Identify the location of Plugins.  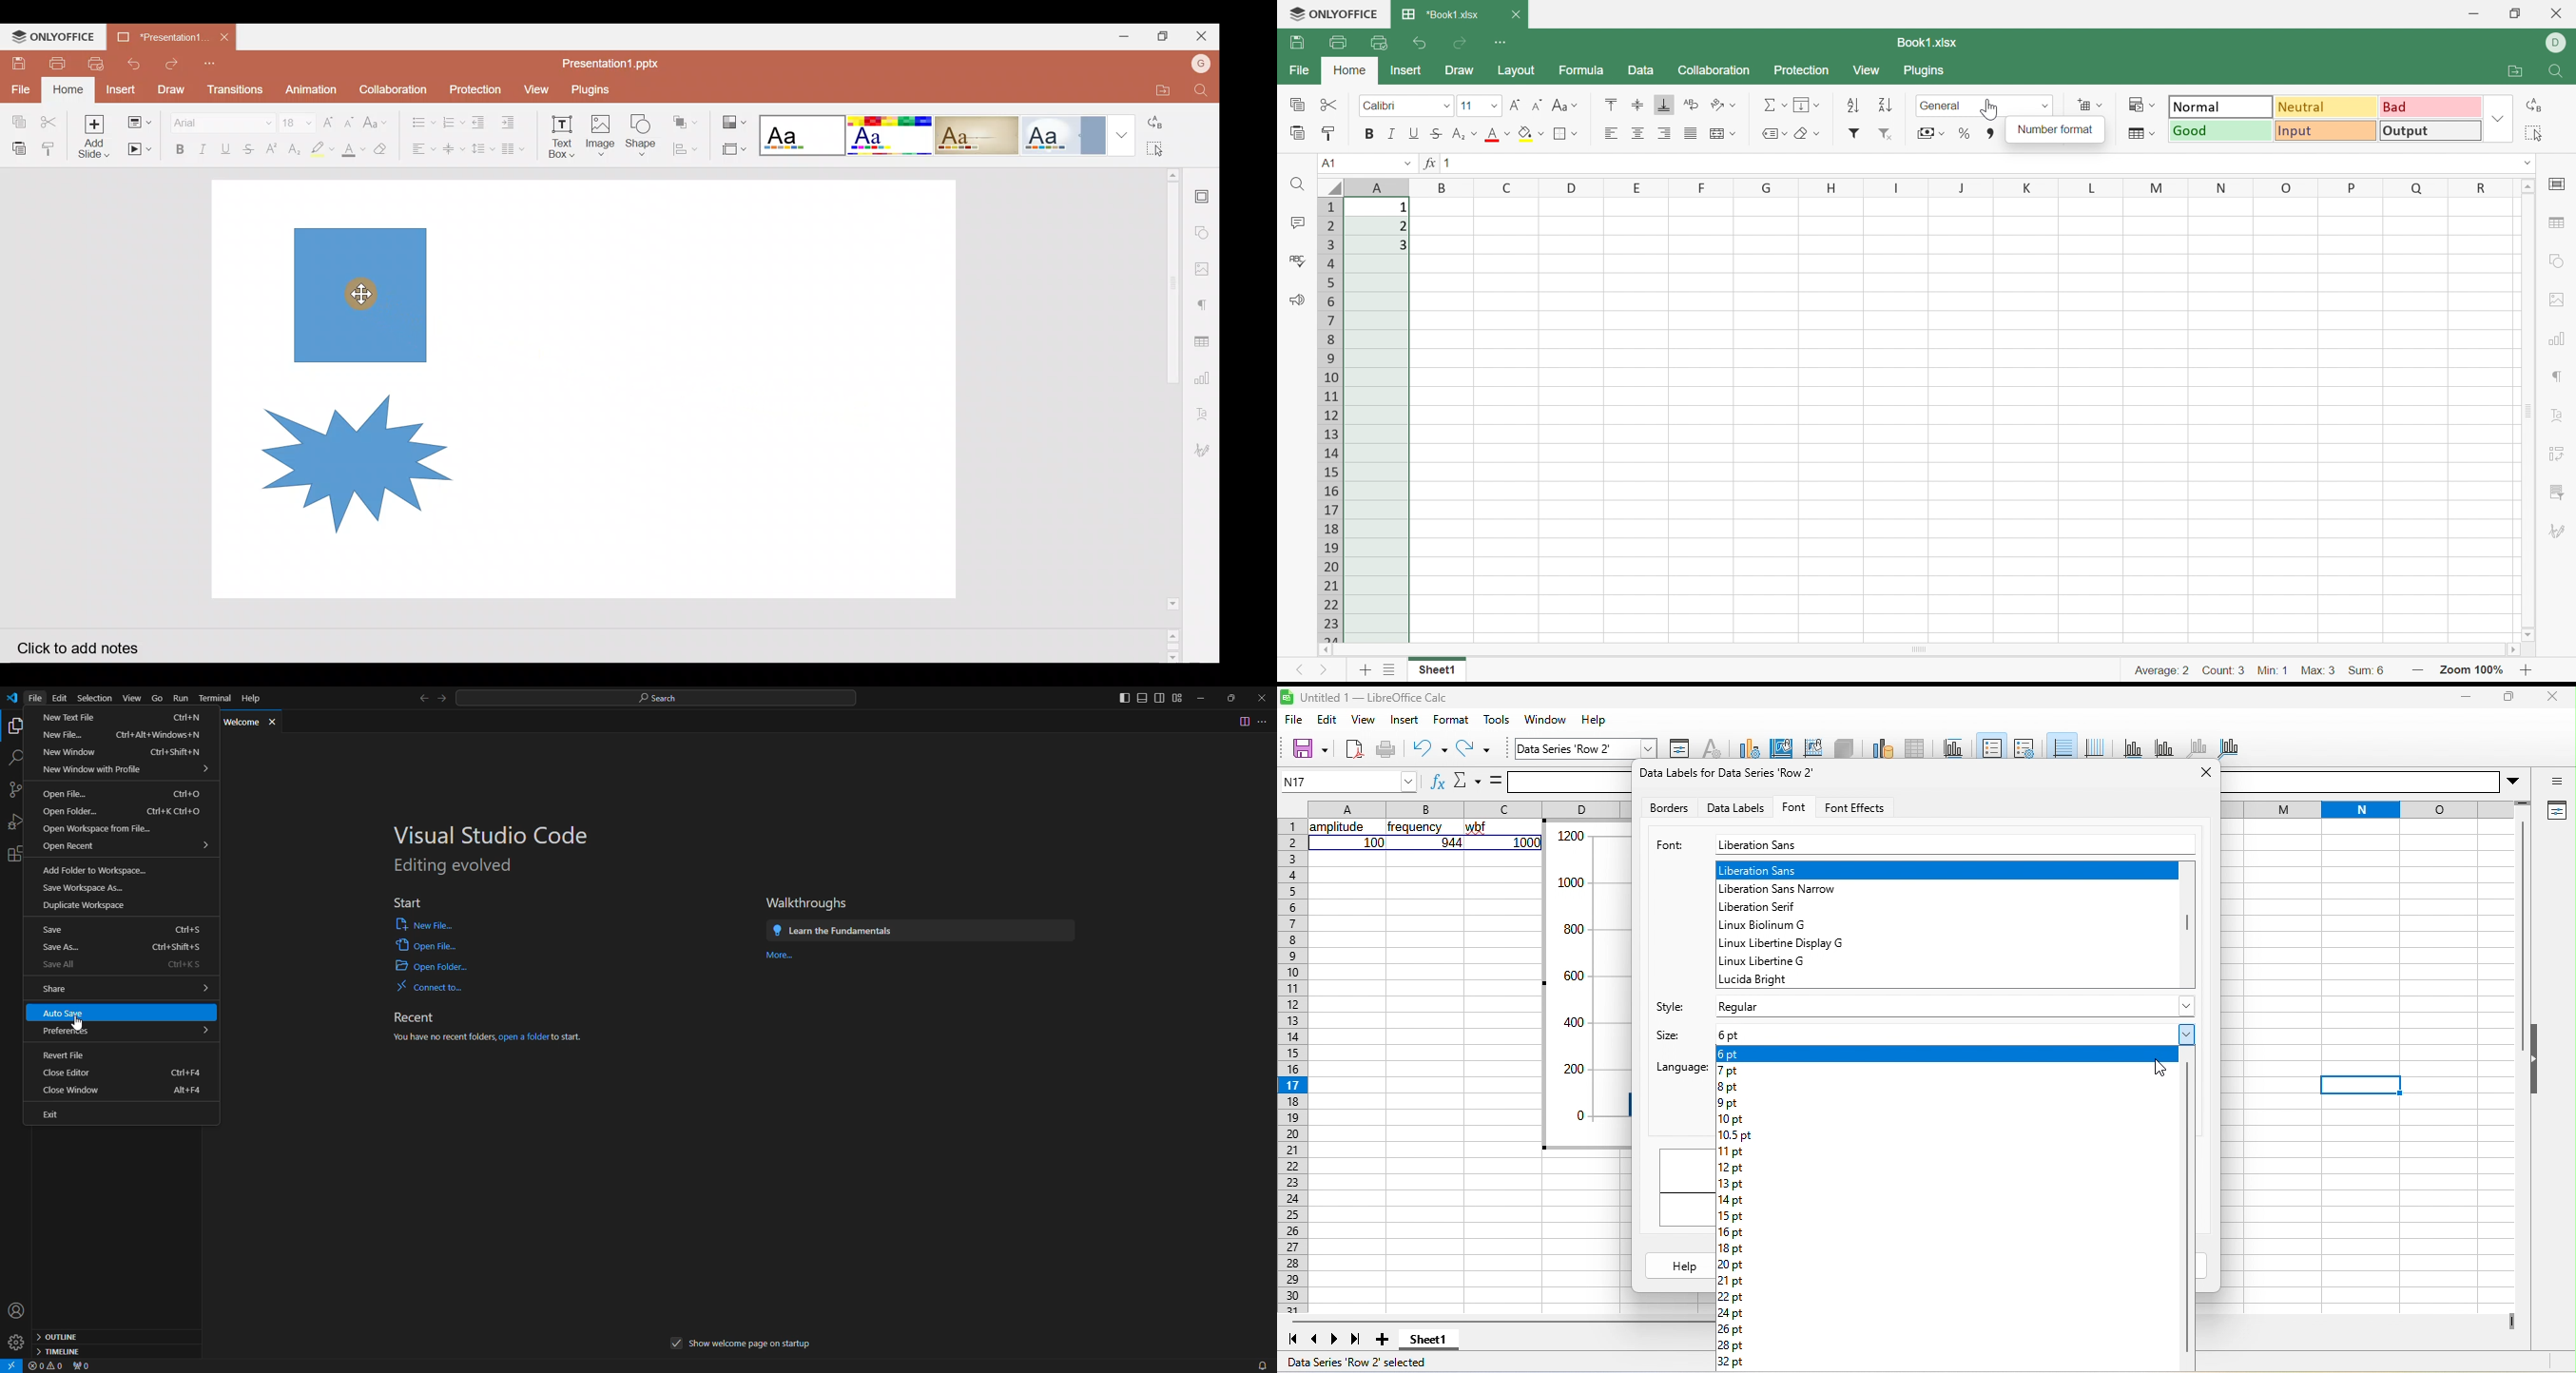
(1923, 70).